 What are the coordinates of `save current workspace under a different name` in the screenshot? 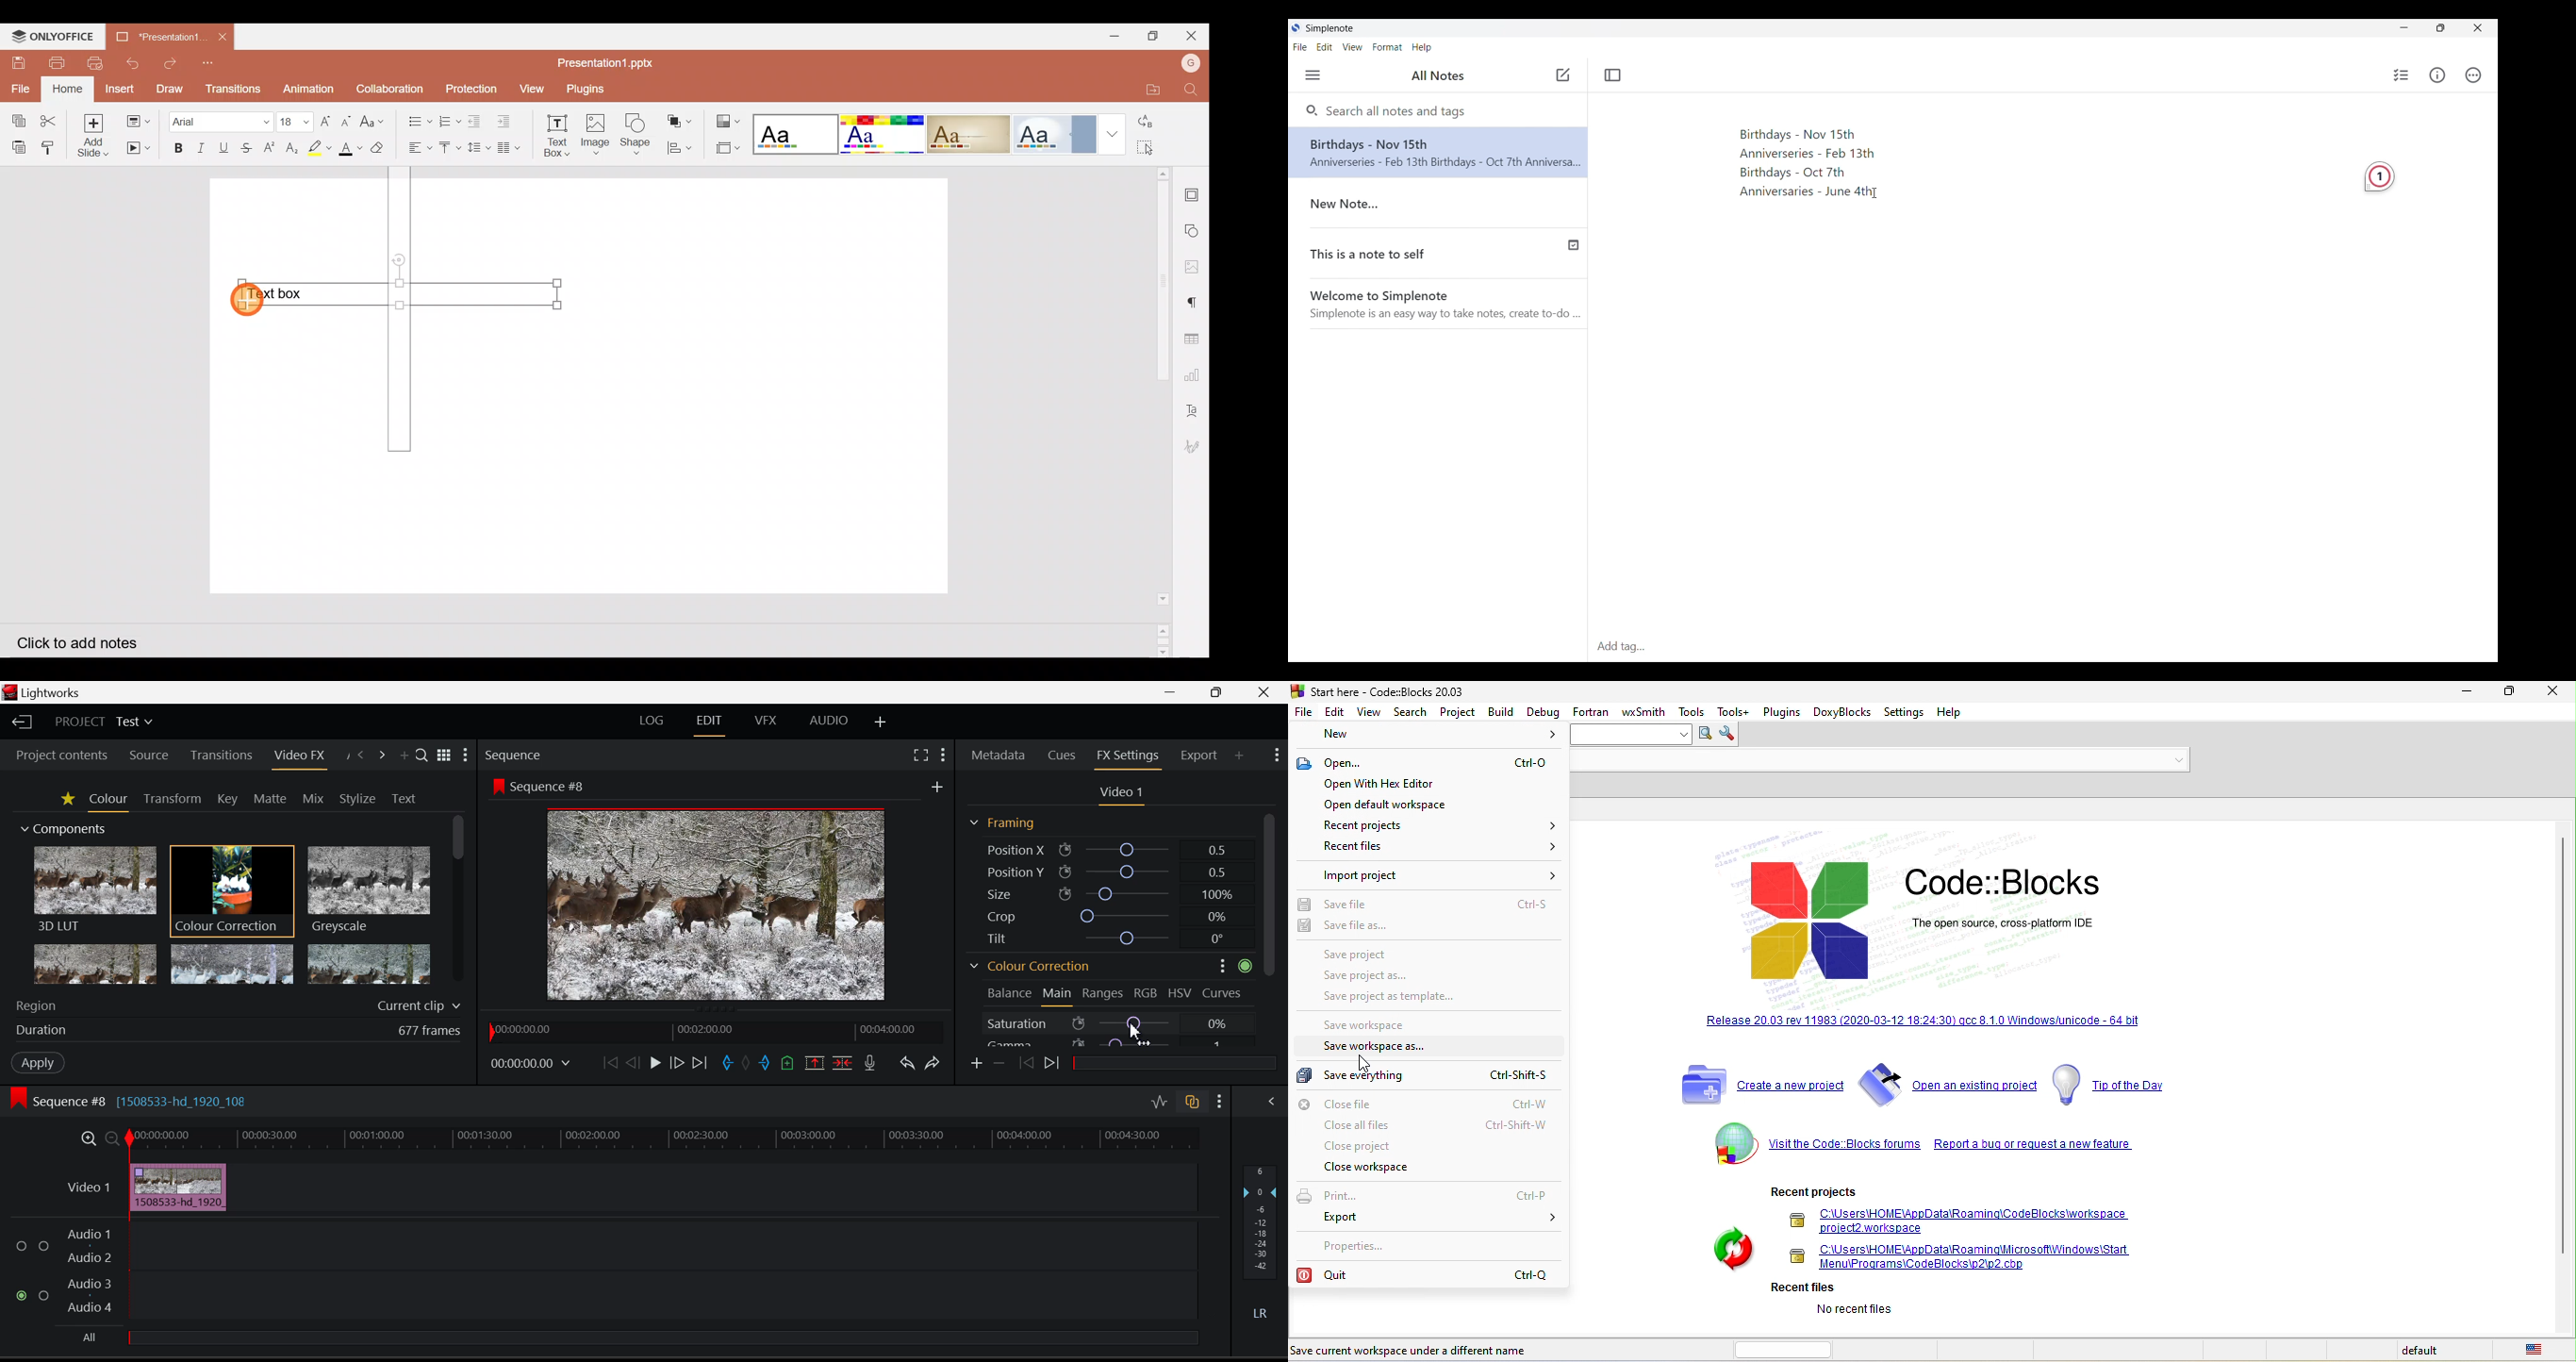 It's located at (1433, 1349).